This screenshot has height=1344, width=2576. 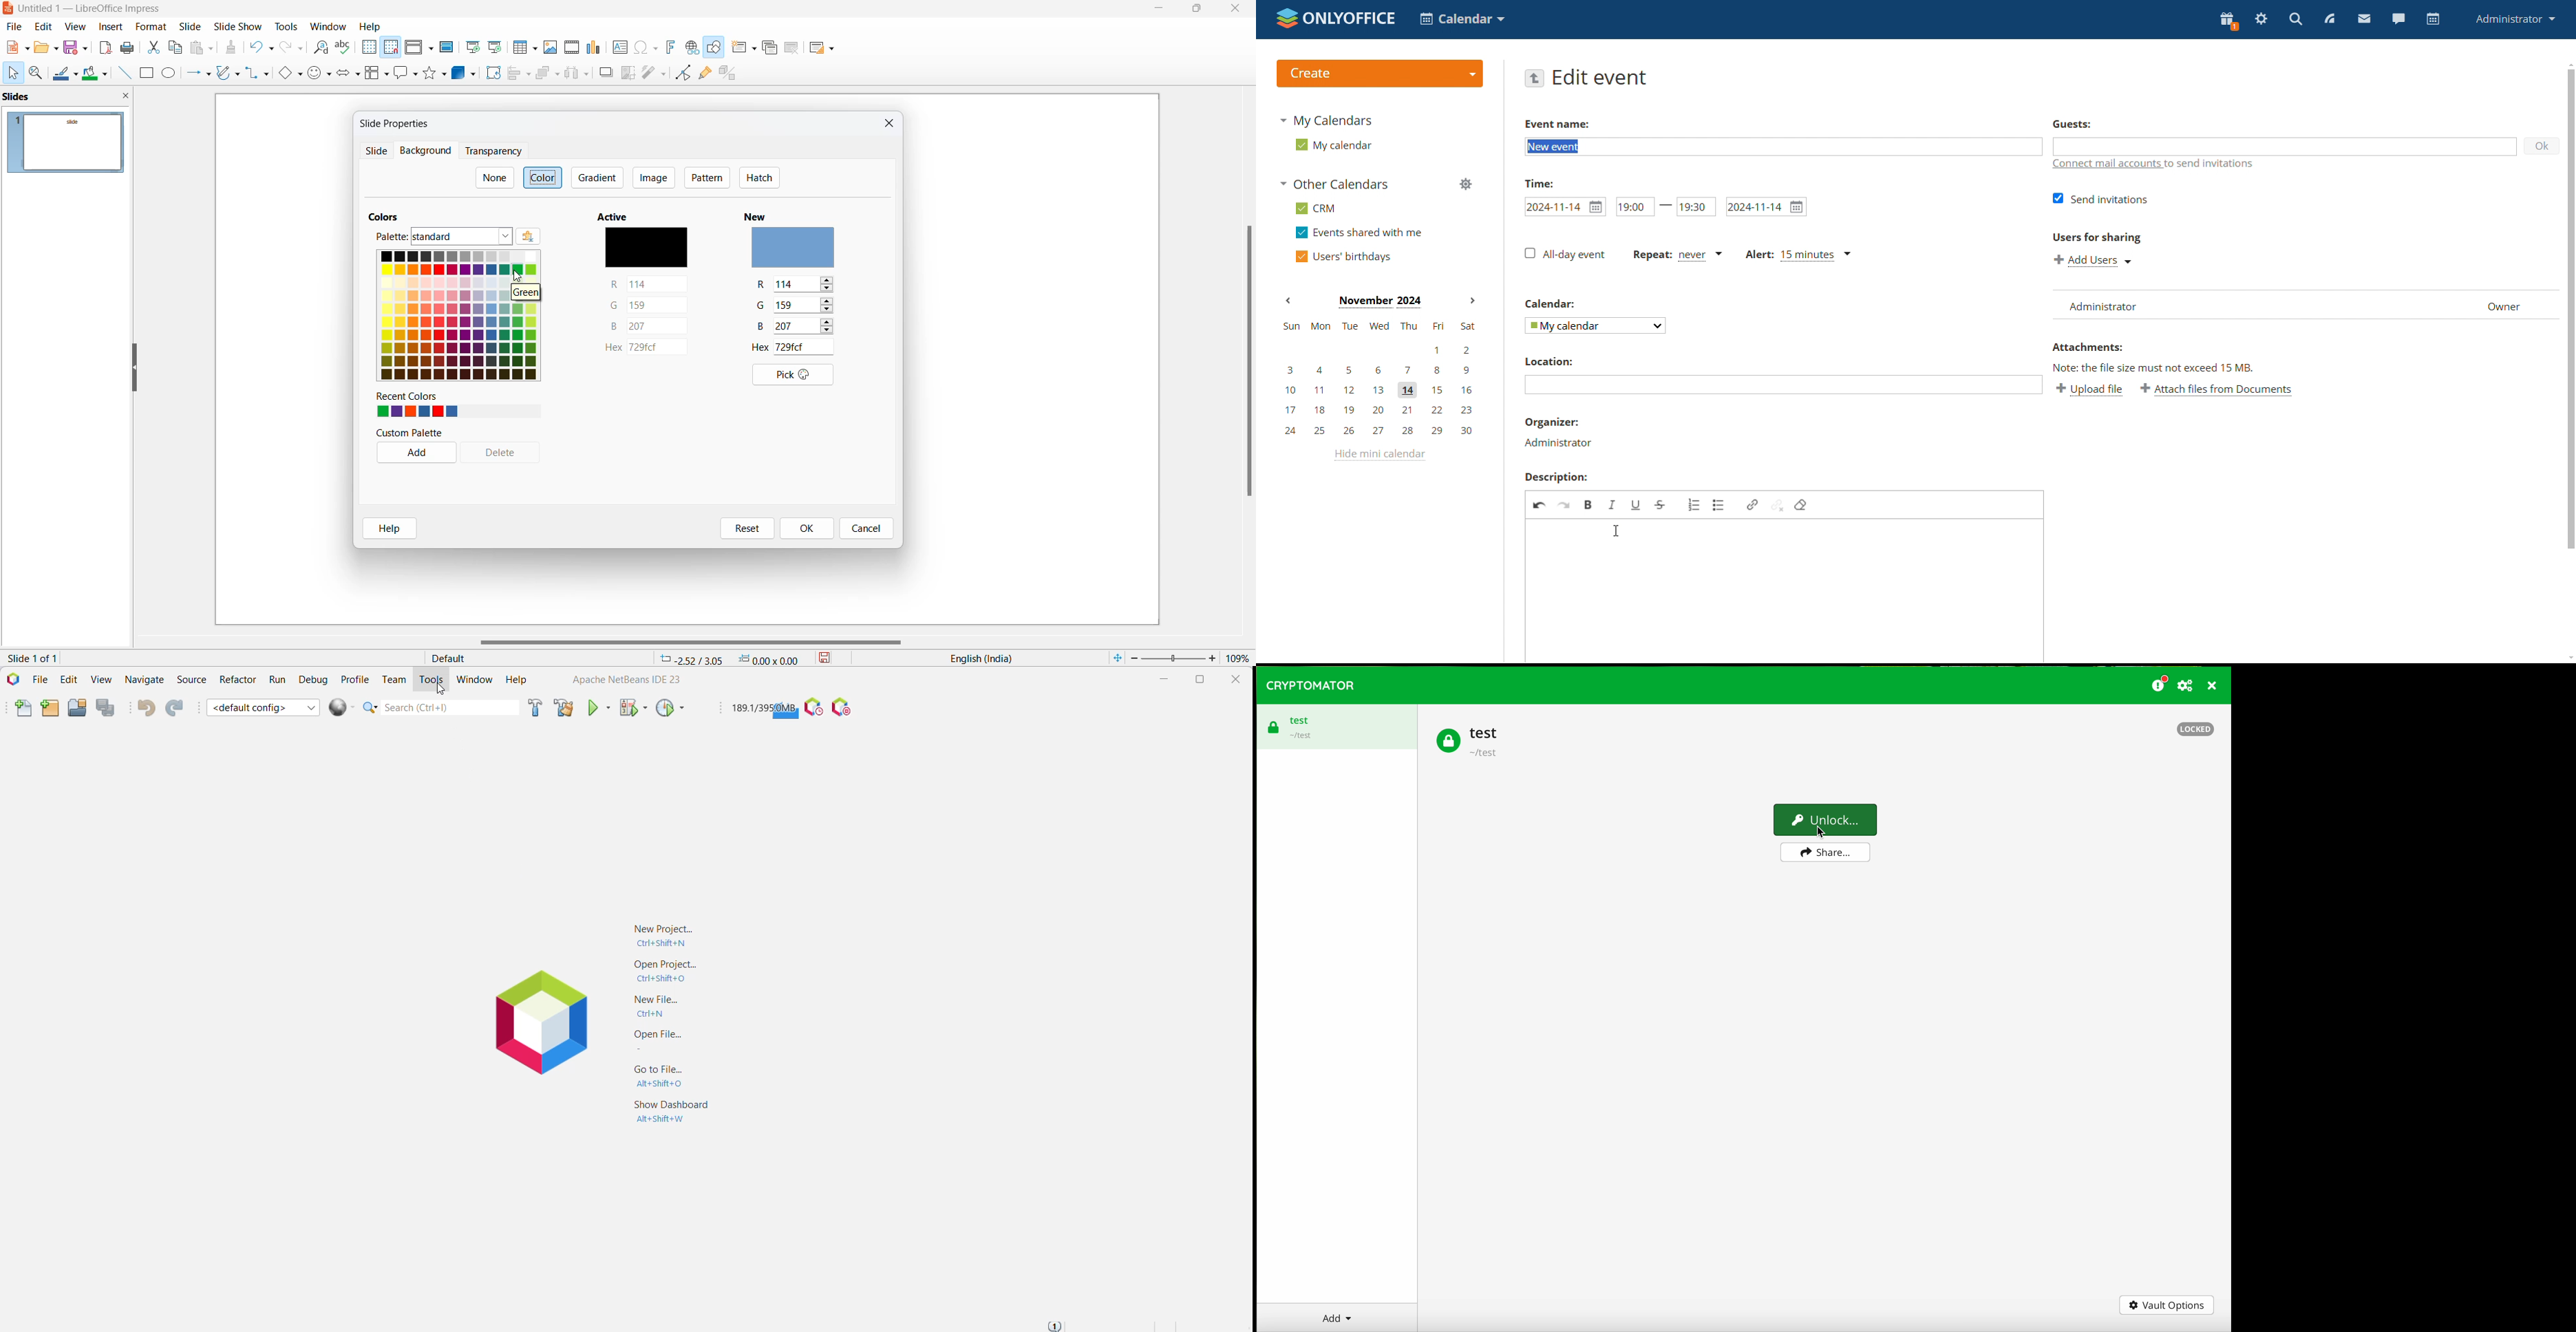 What do you see at coordinates (764, 286) in the screenshot?
I see `R value` at bounding box center [764, 286].